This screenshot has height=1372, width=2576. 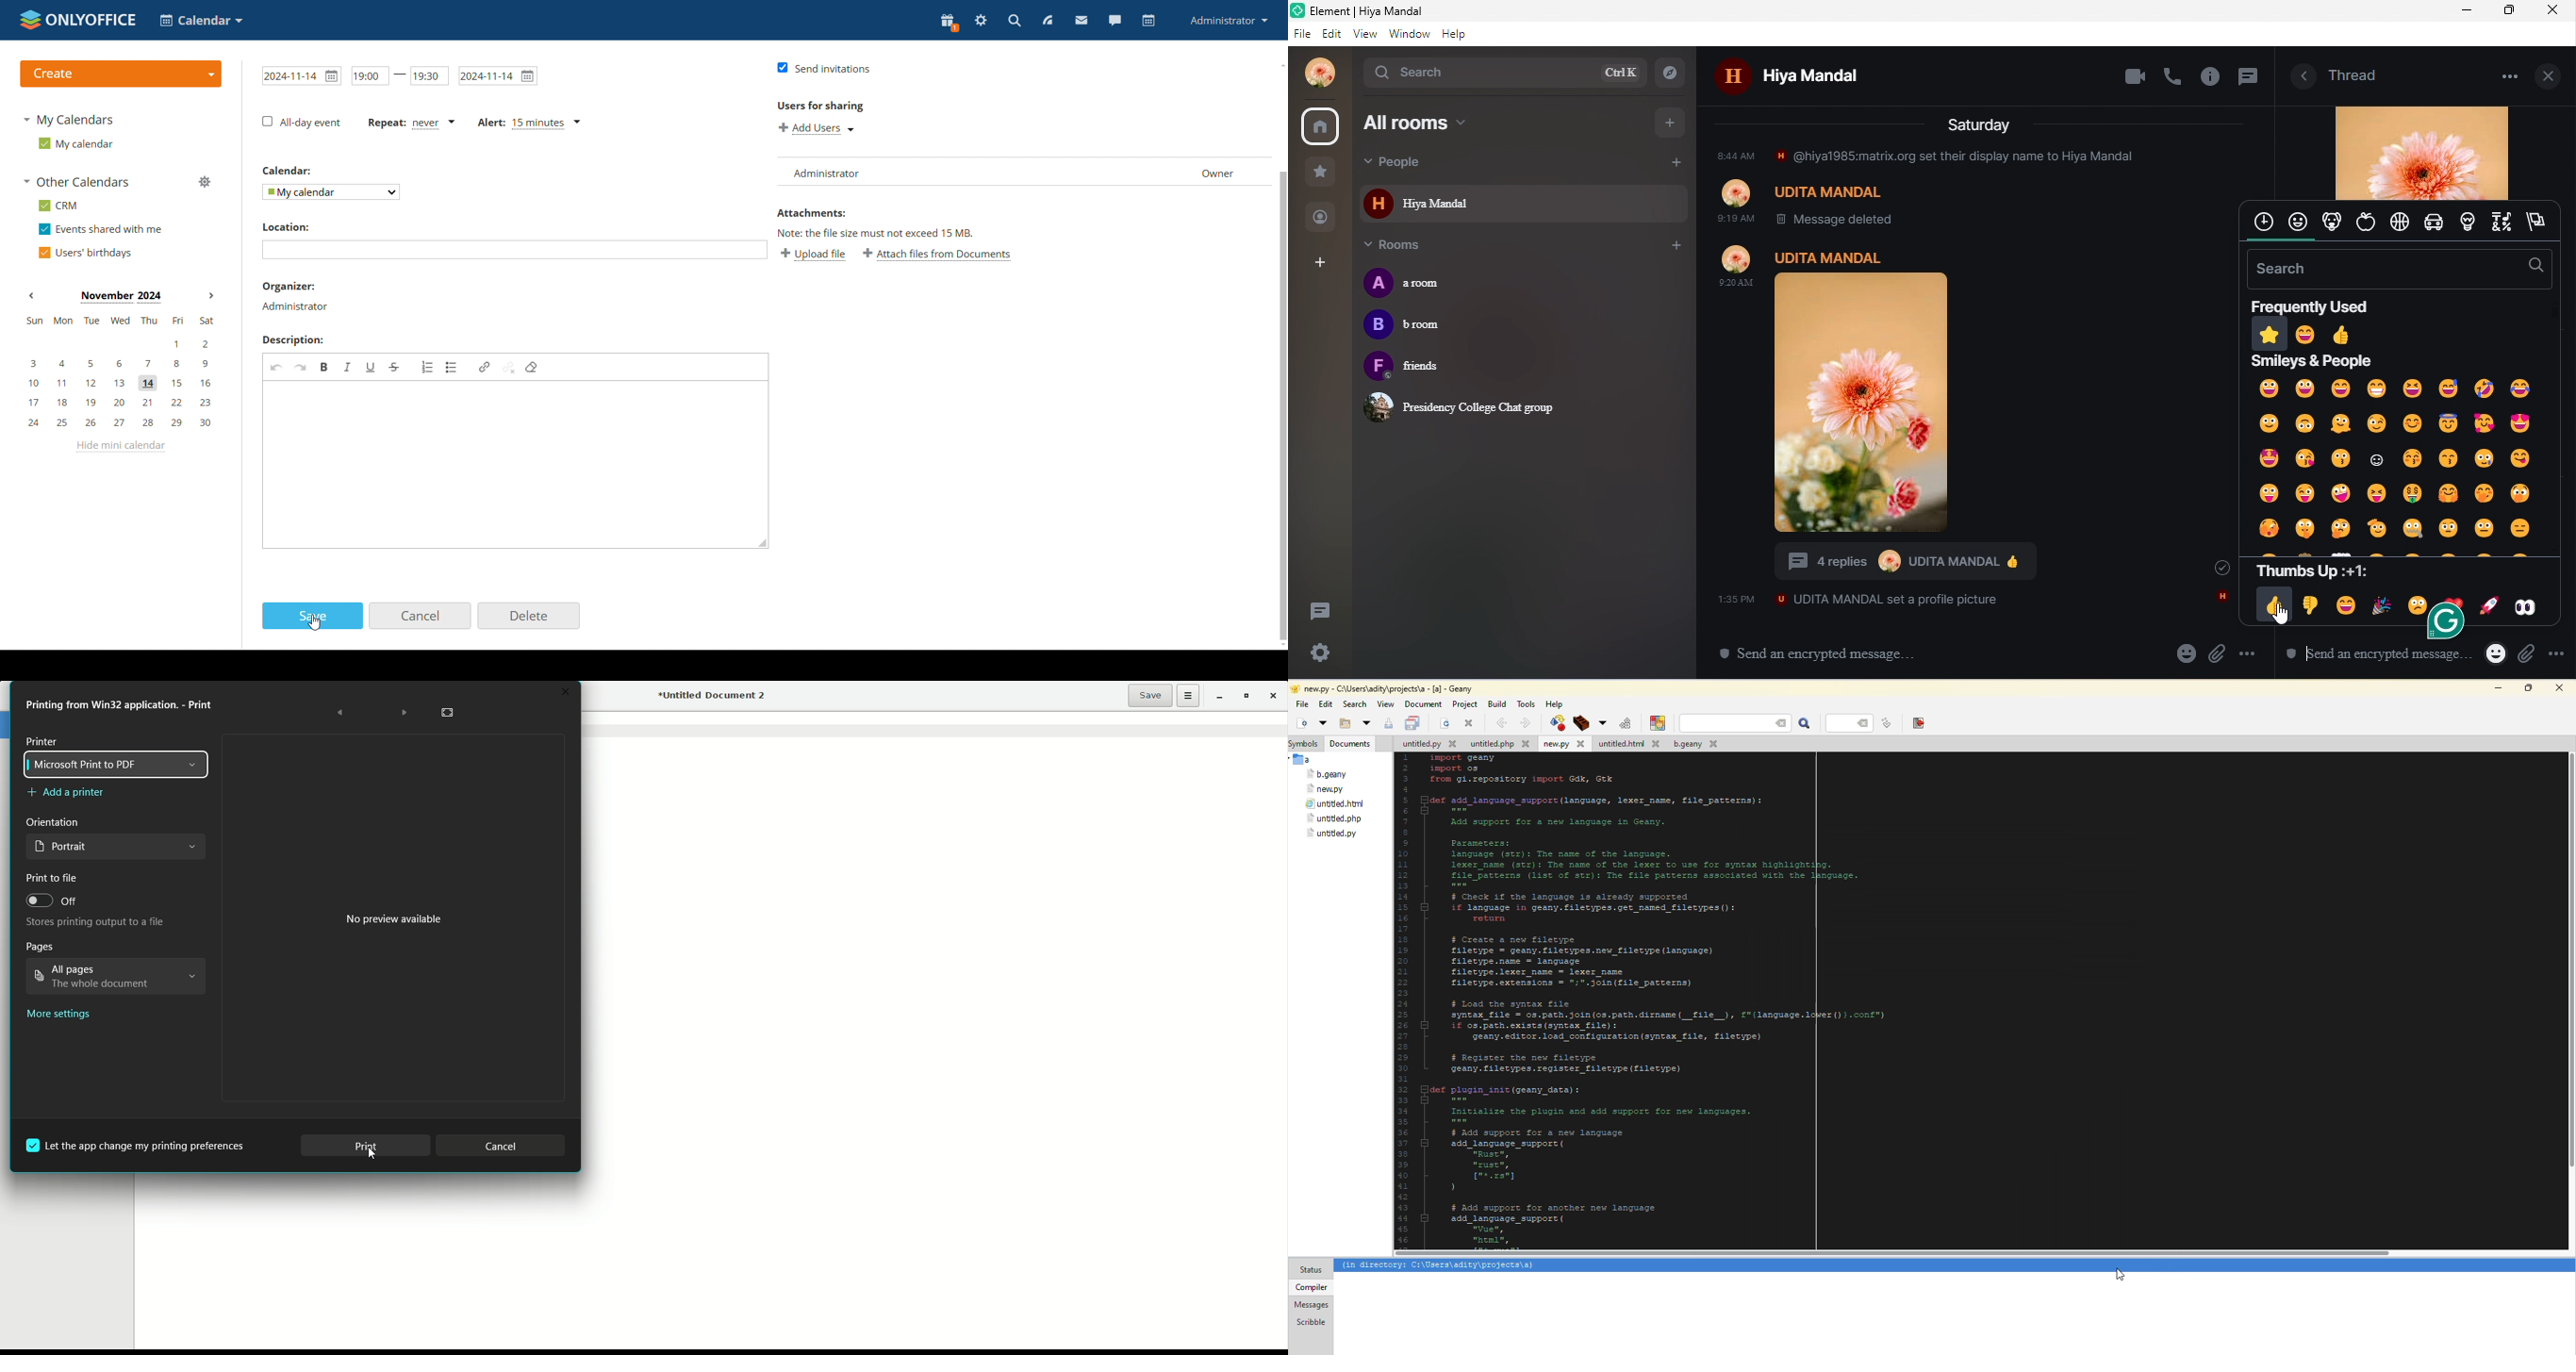 What do you see at coordinates (1503, 72) in the screenshot?
I see `search` at bounding box center [1503, 72].